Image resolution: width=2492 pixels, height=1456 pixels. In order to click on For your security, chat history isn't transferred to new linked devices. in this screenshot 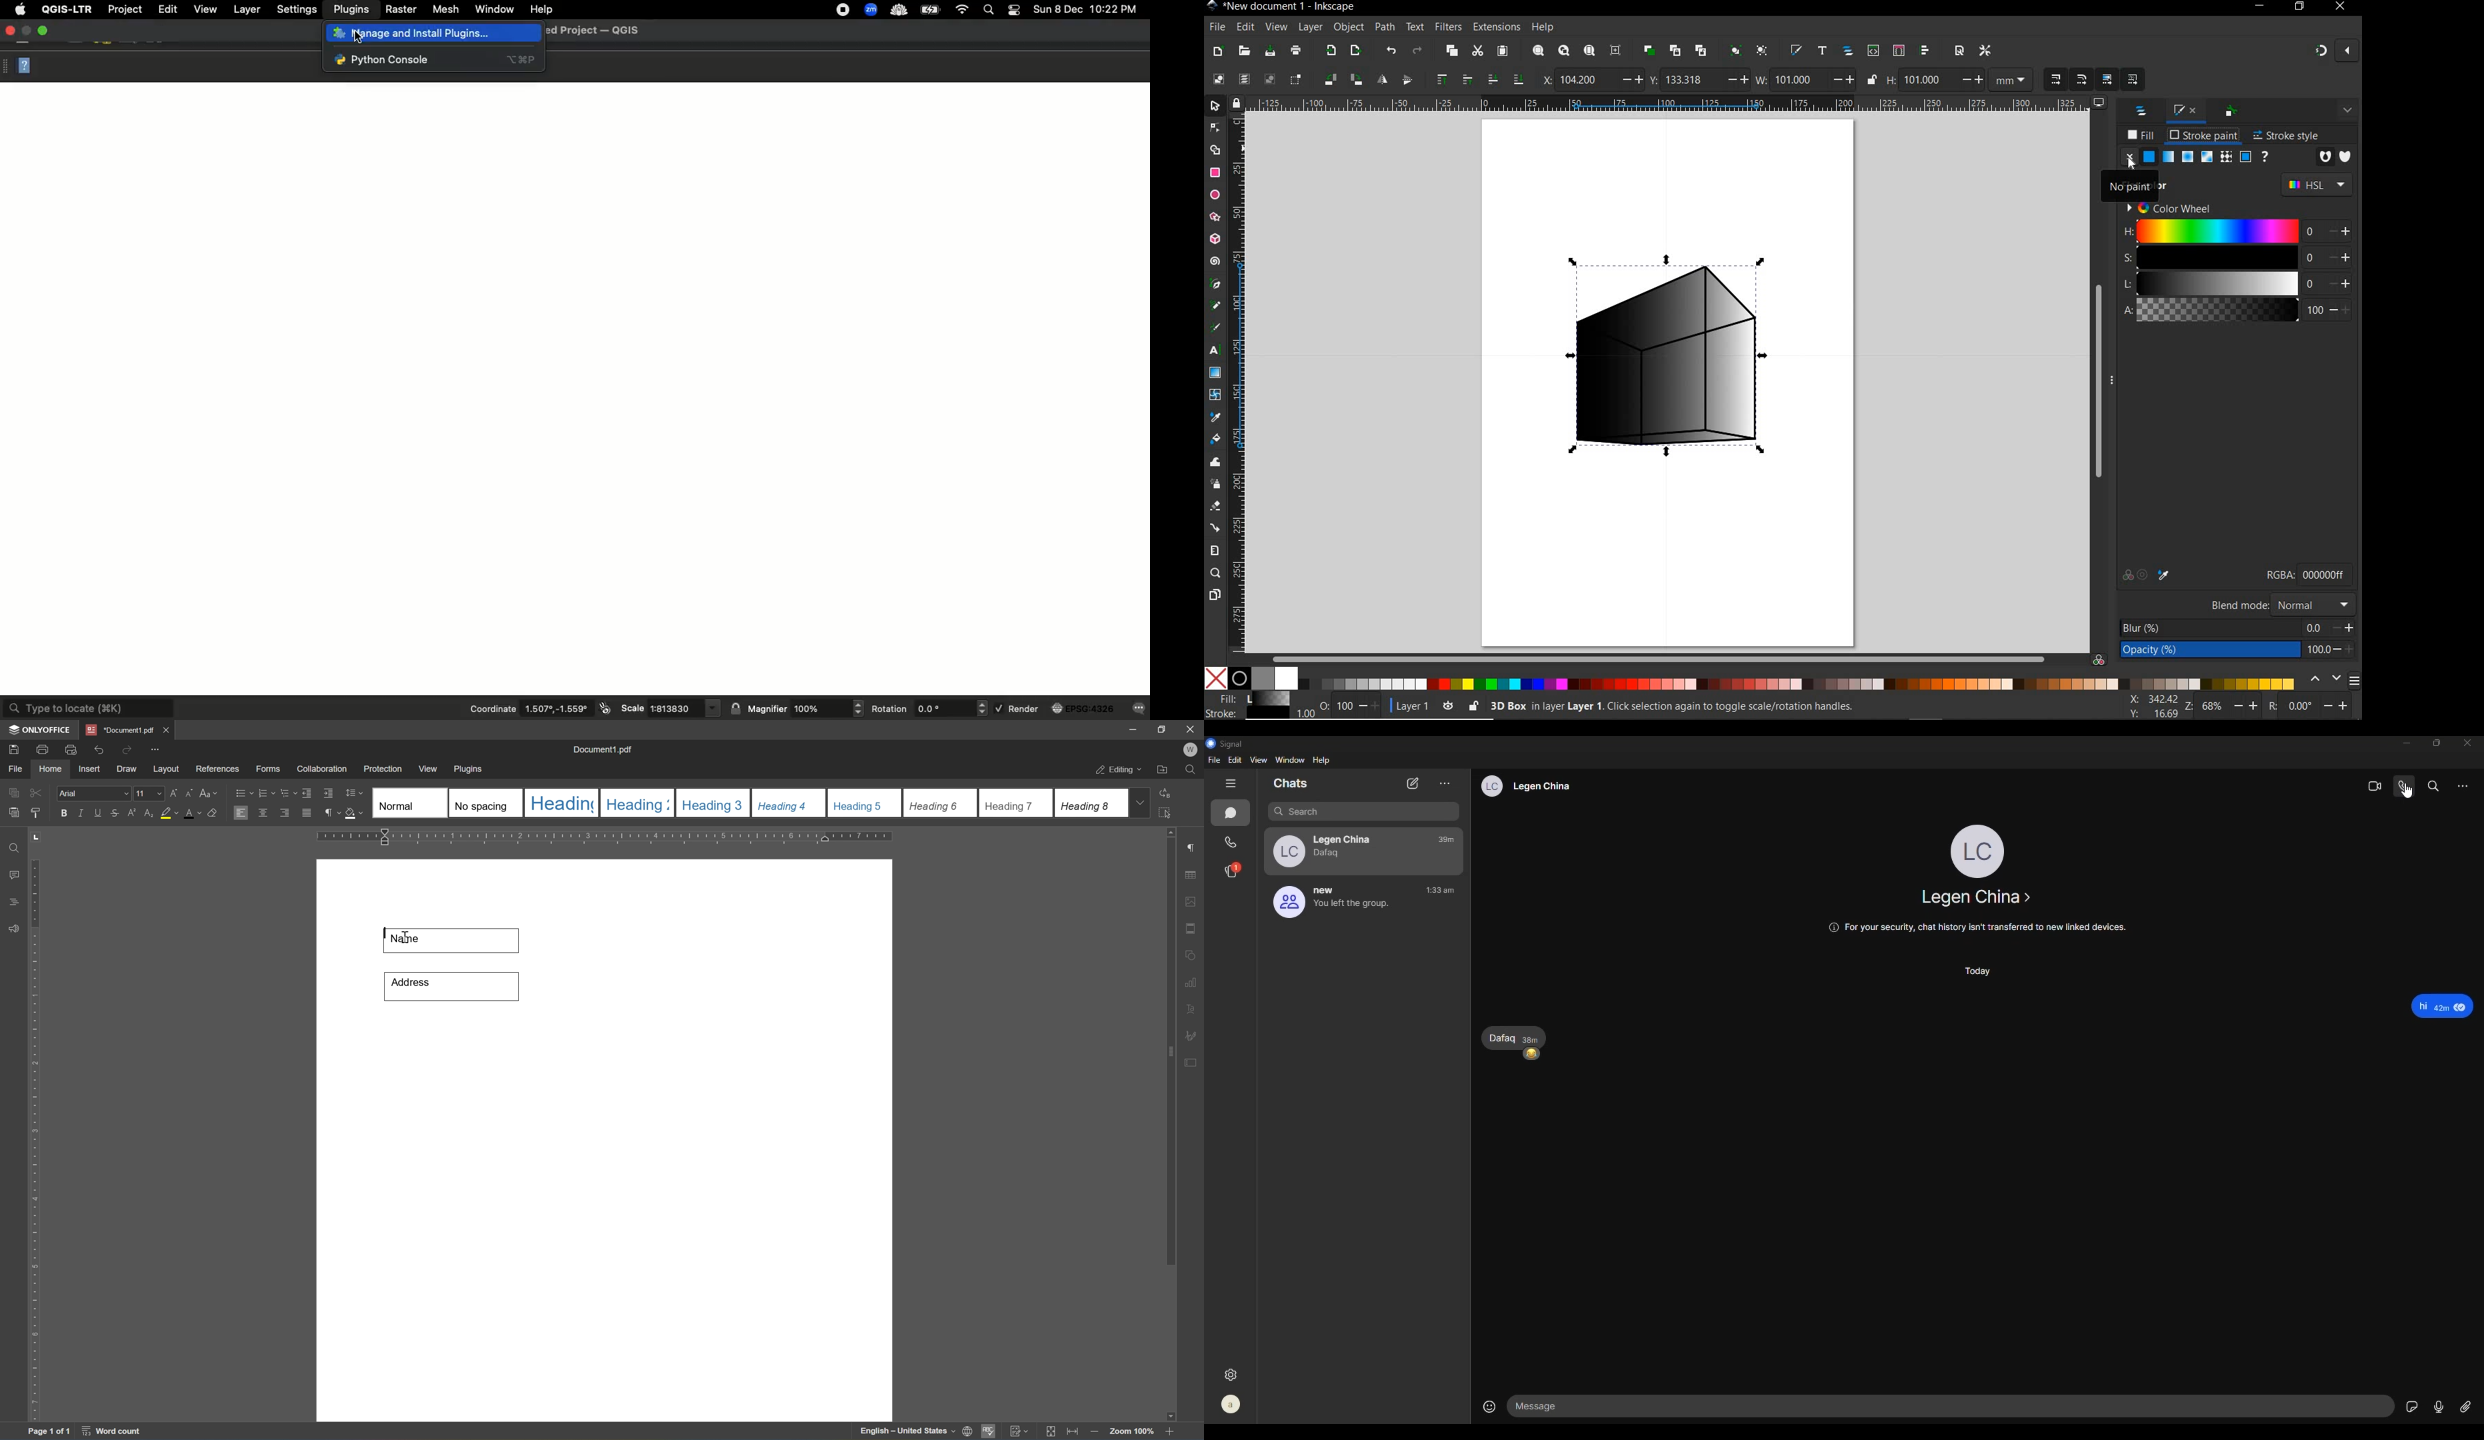, I will do `click(1981, 928)`.